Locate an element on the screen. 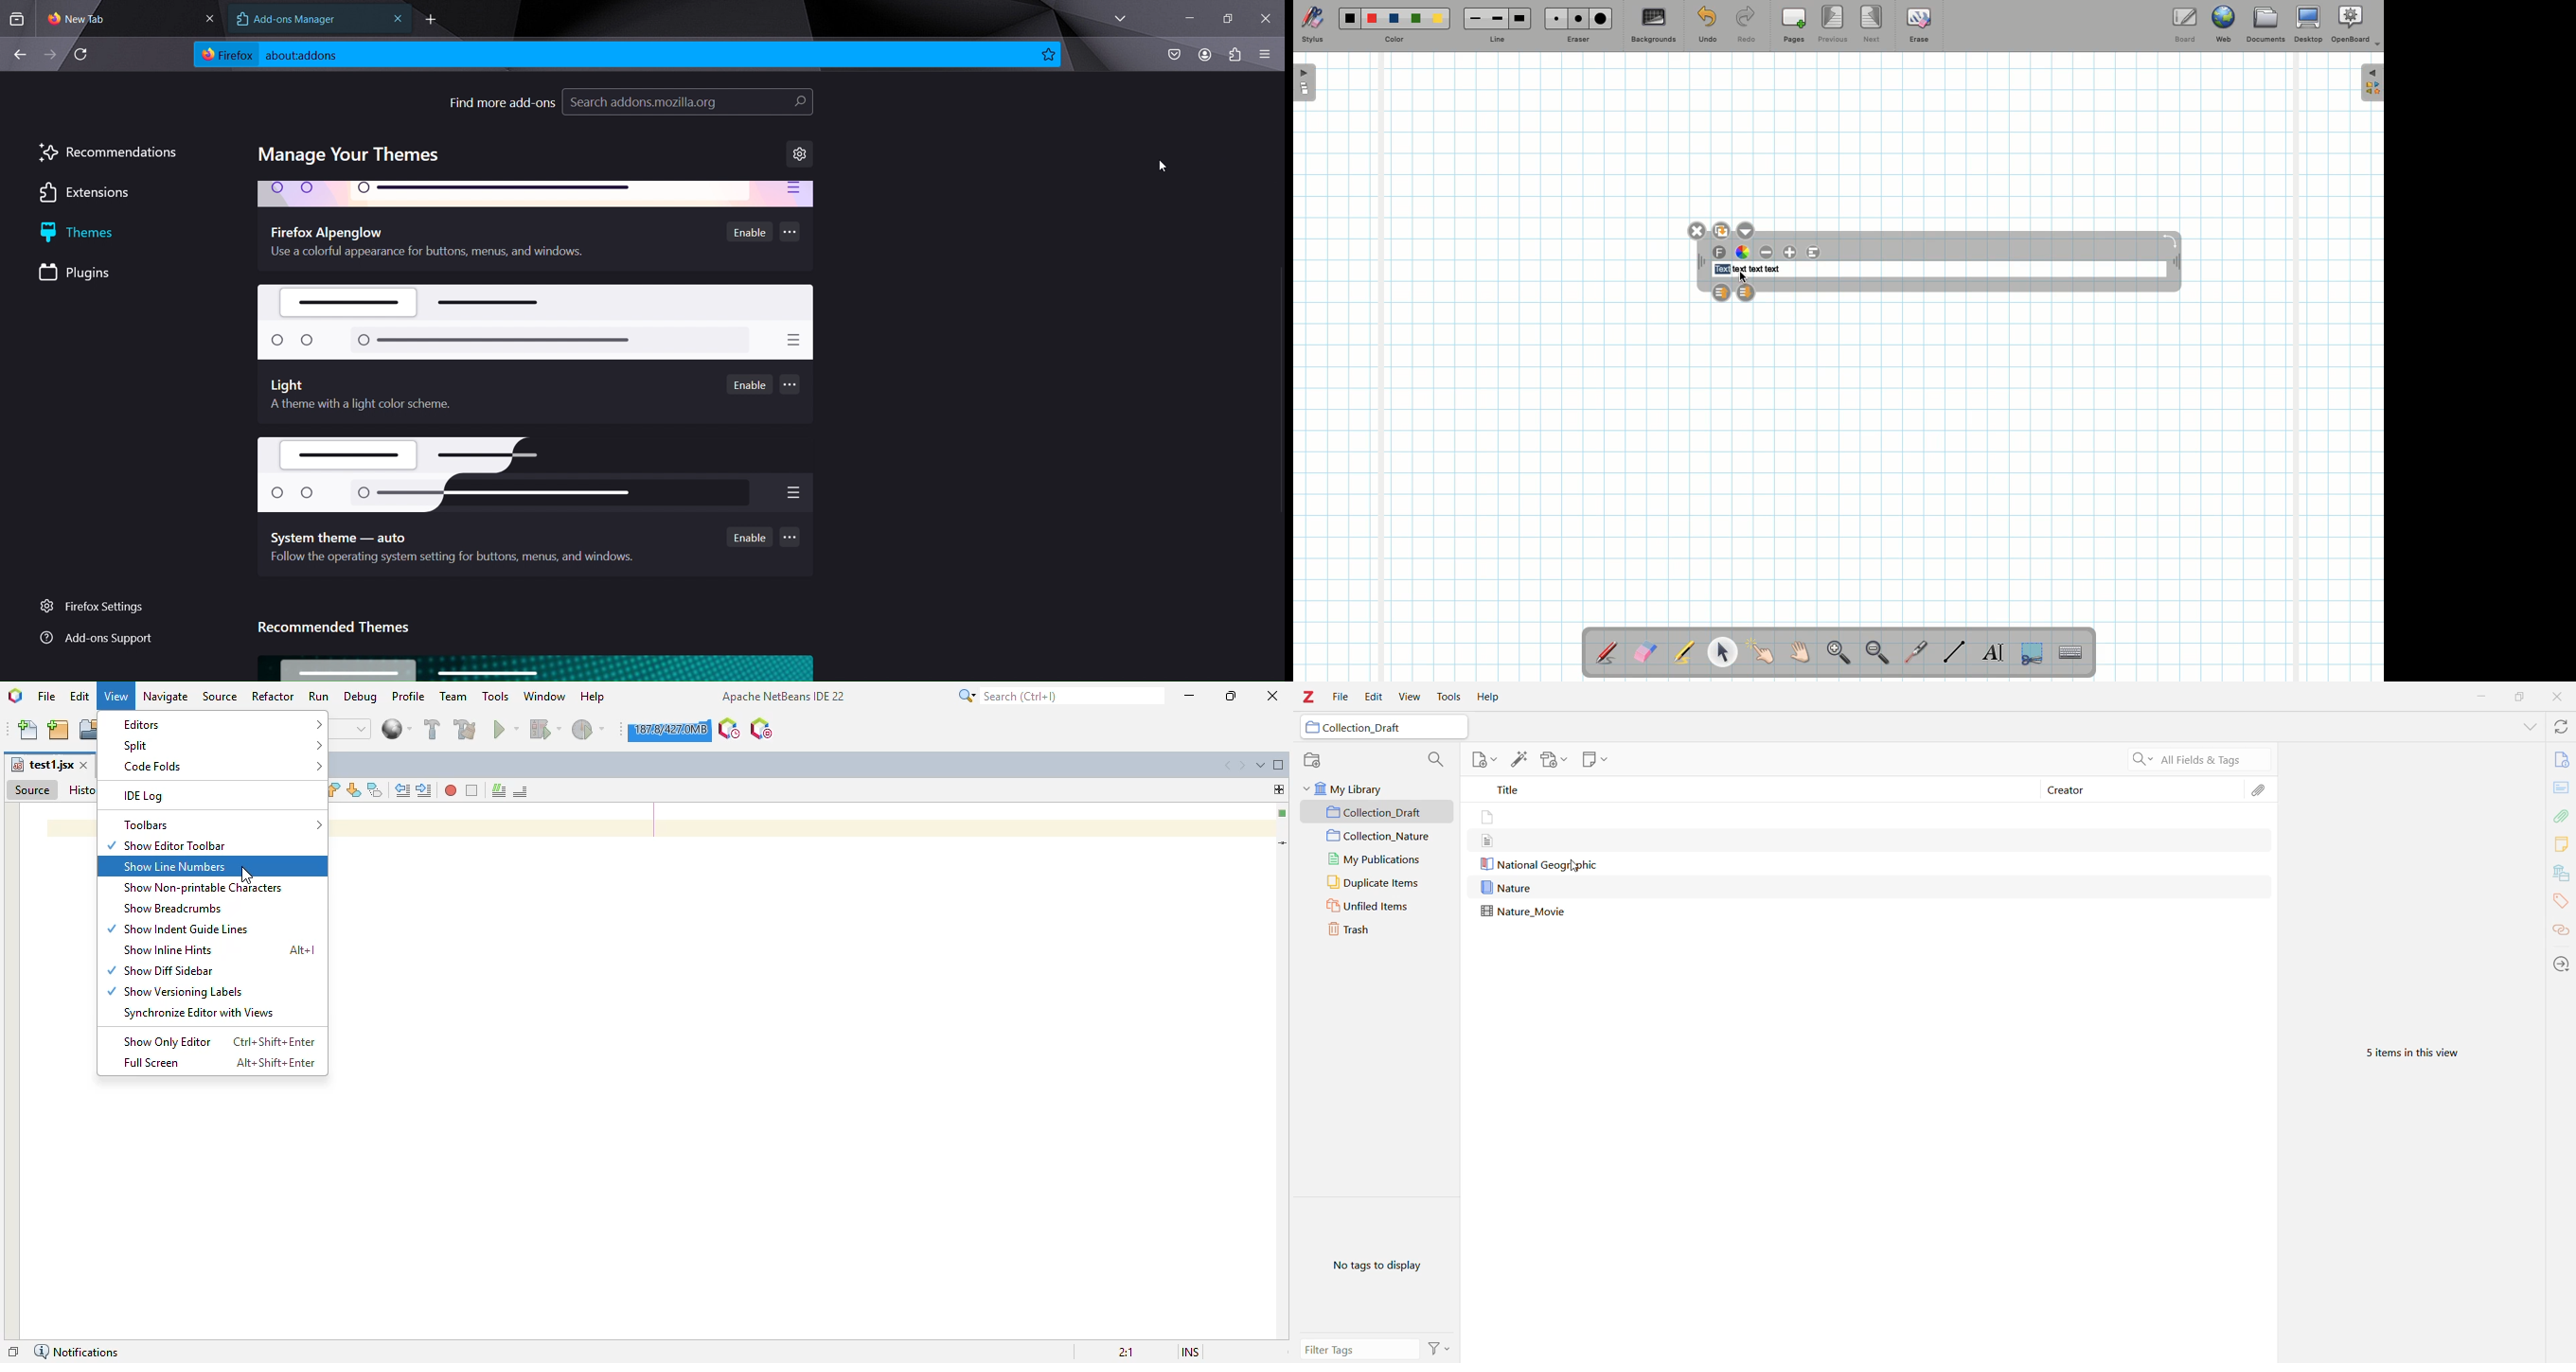  refactor is located at coordinates (274, 696).